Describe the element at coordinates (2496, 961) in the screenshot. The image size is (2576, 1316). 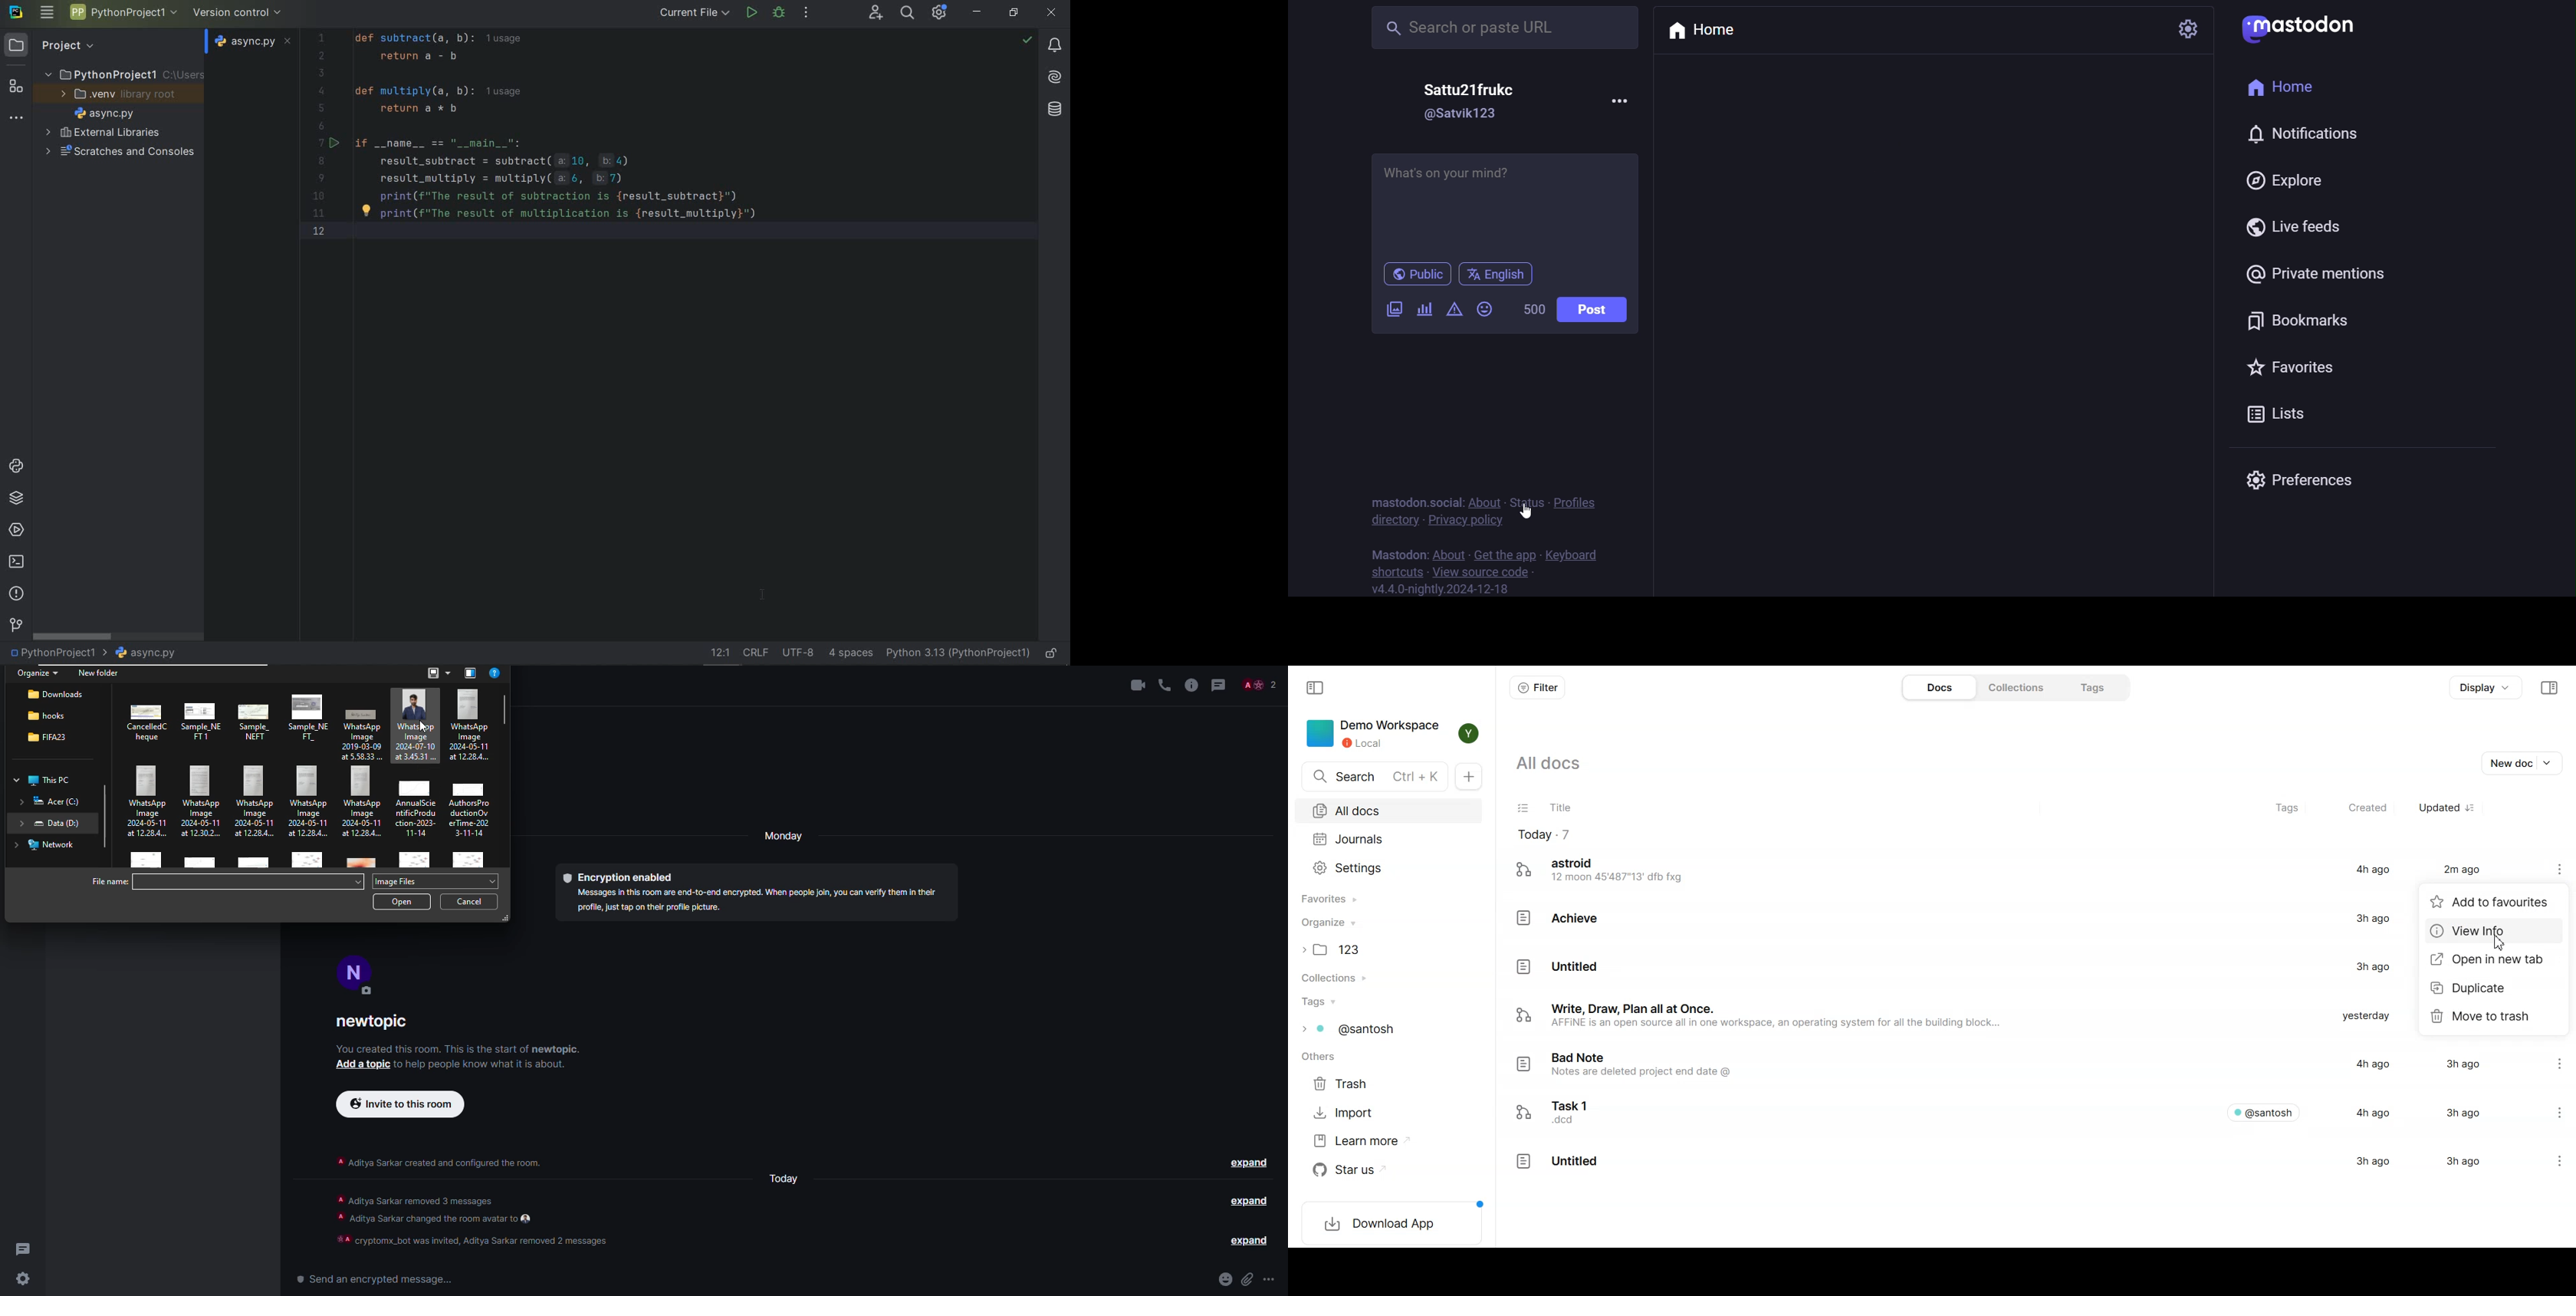
I see `Open in new tab` at that location.